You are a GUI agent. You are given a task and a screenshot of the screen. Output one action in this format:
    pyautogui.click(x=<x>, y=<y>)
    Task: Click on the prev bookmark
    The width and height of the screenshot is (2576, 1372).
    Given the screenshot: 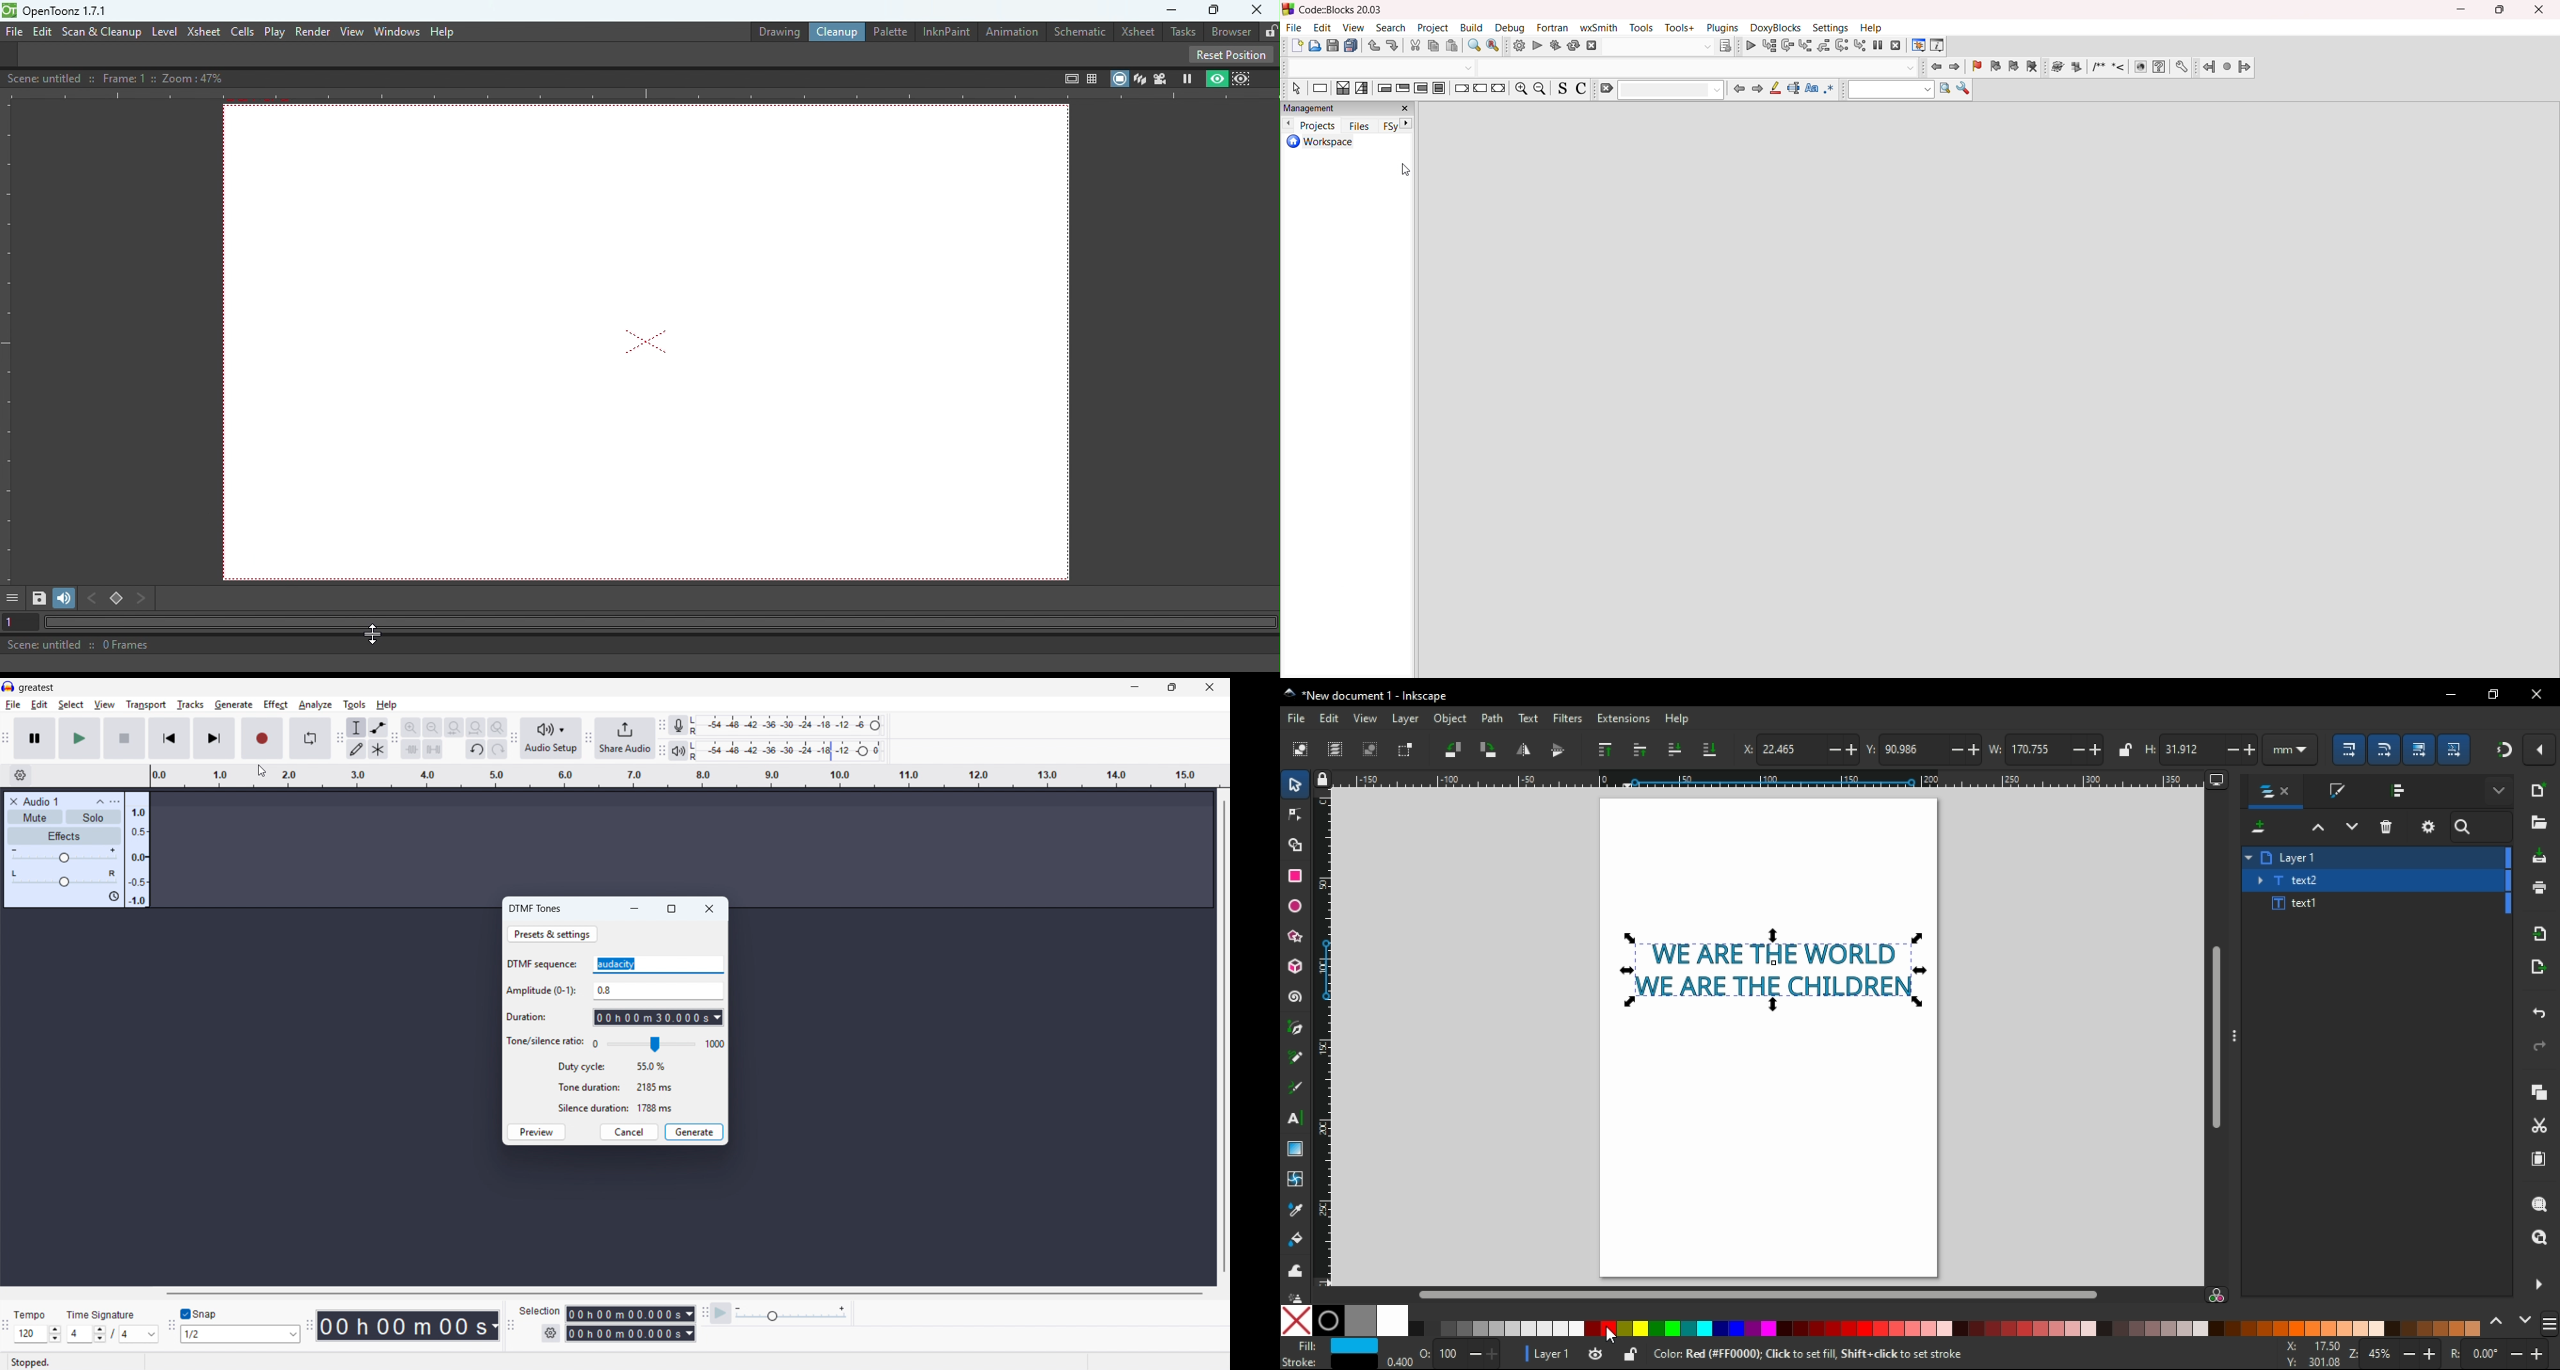 What is the action you would take?
    pyautogui.click(x=1996, y=69)
    